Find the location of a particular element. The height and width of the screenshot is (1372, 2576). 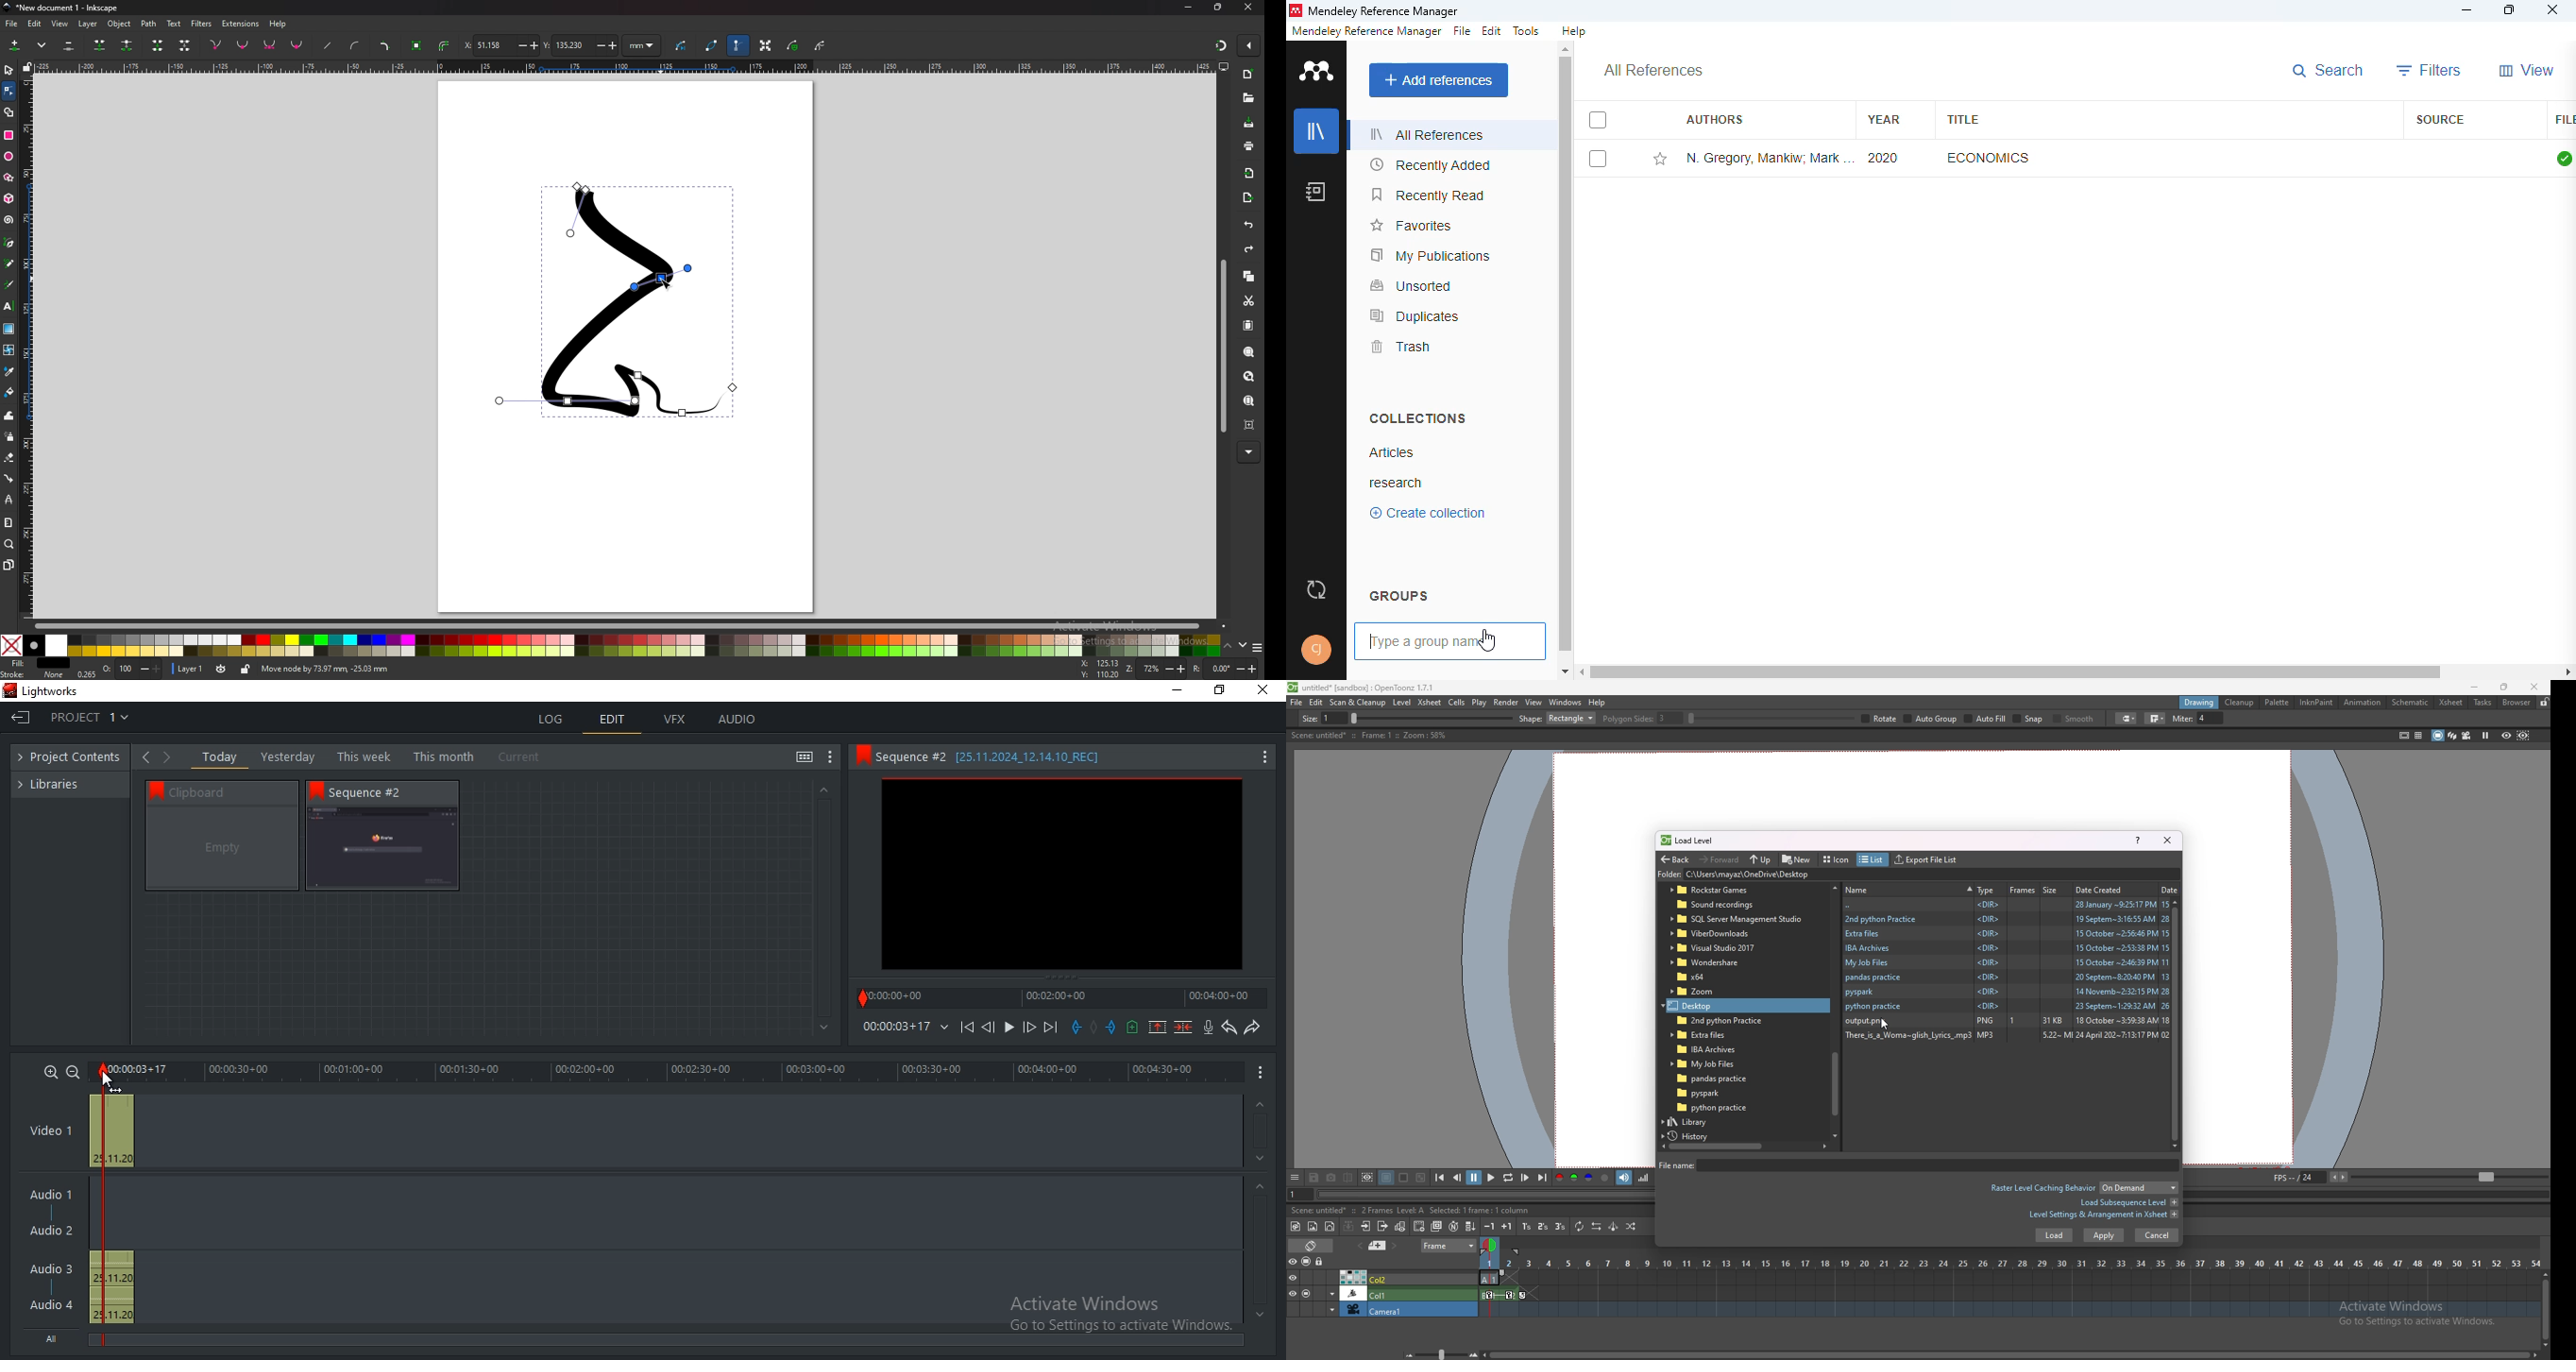

autofill cells is located at coordinates (1471, 1226).